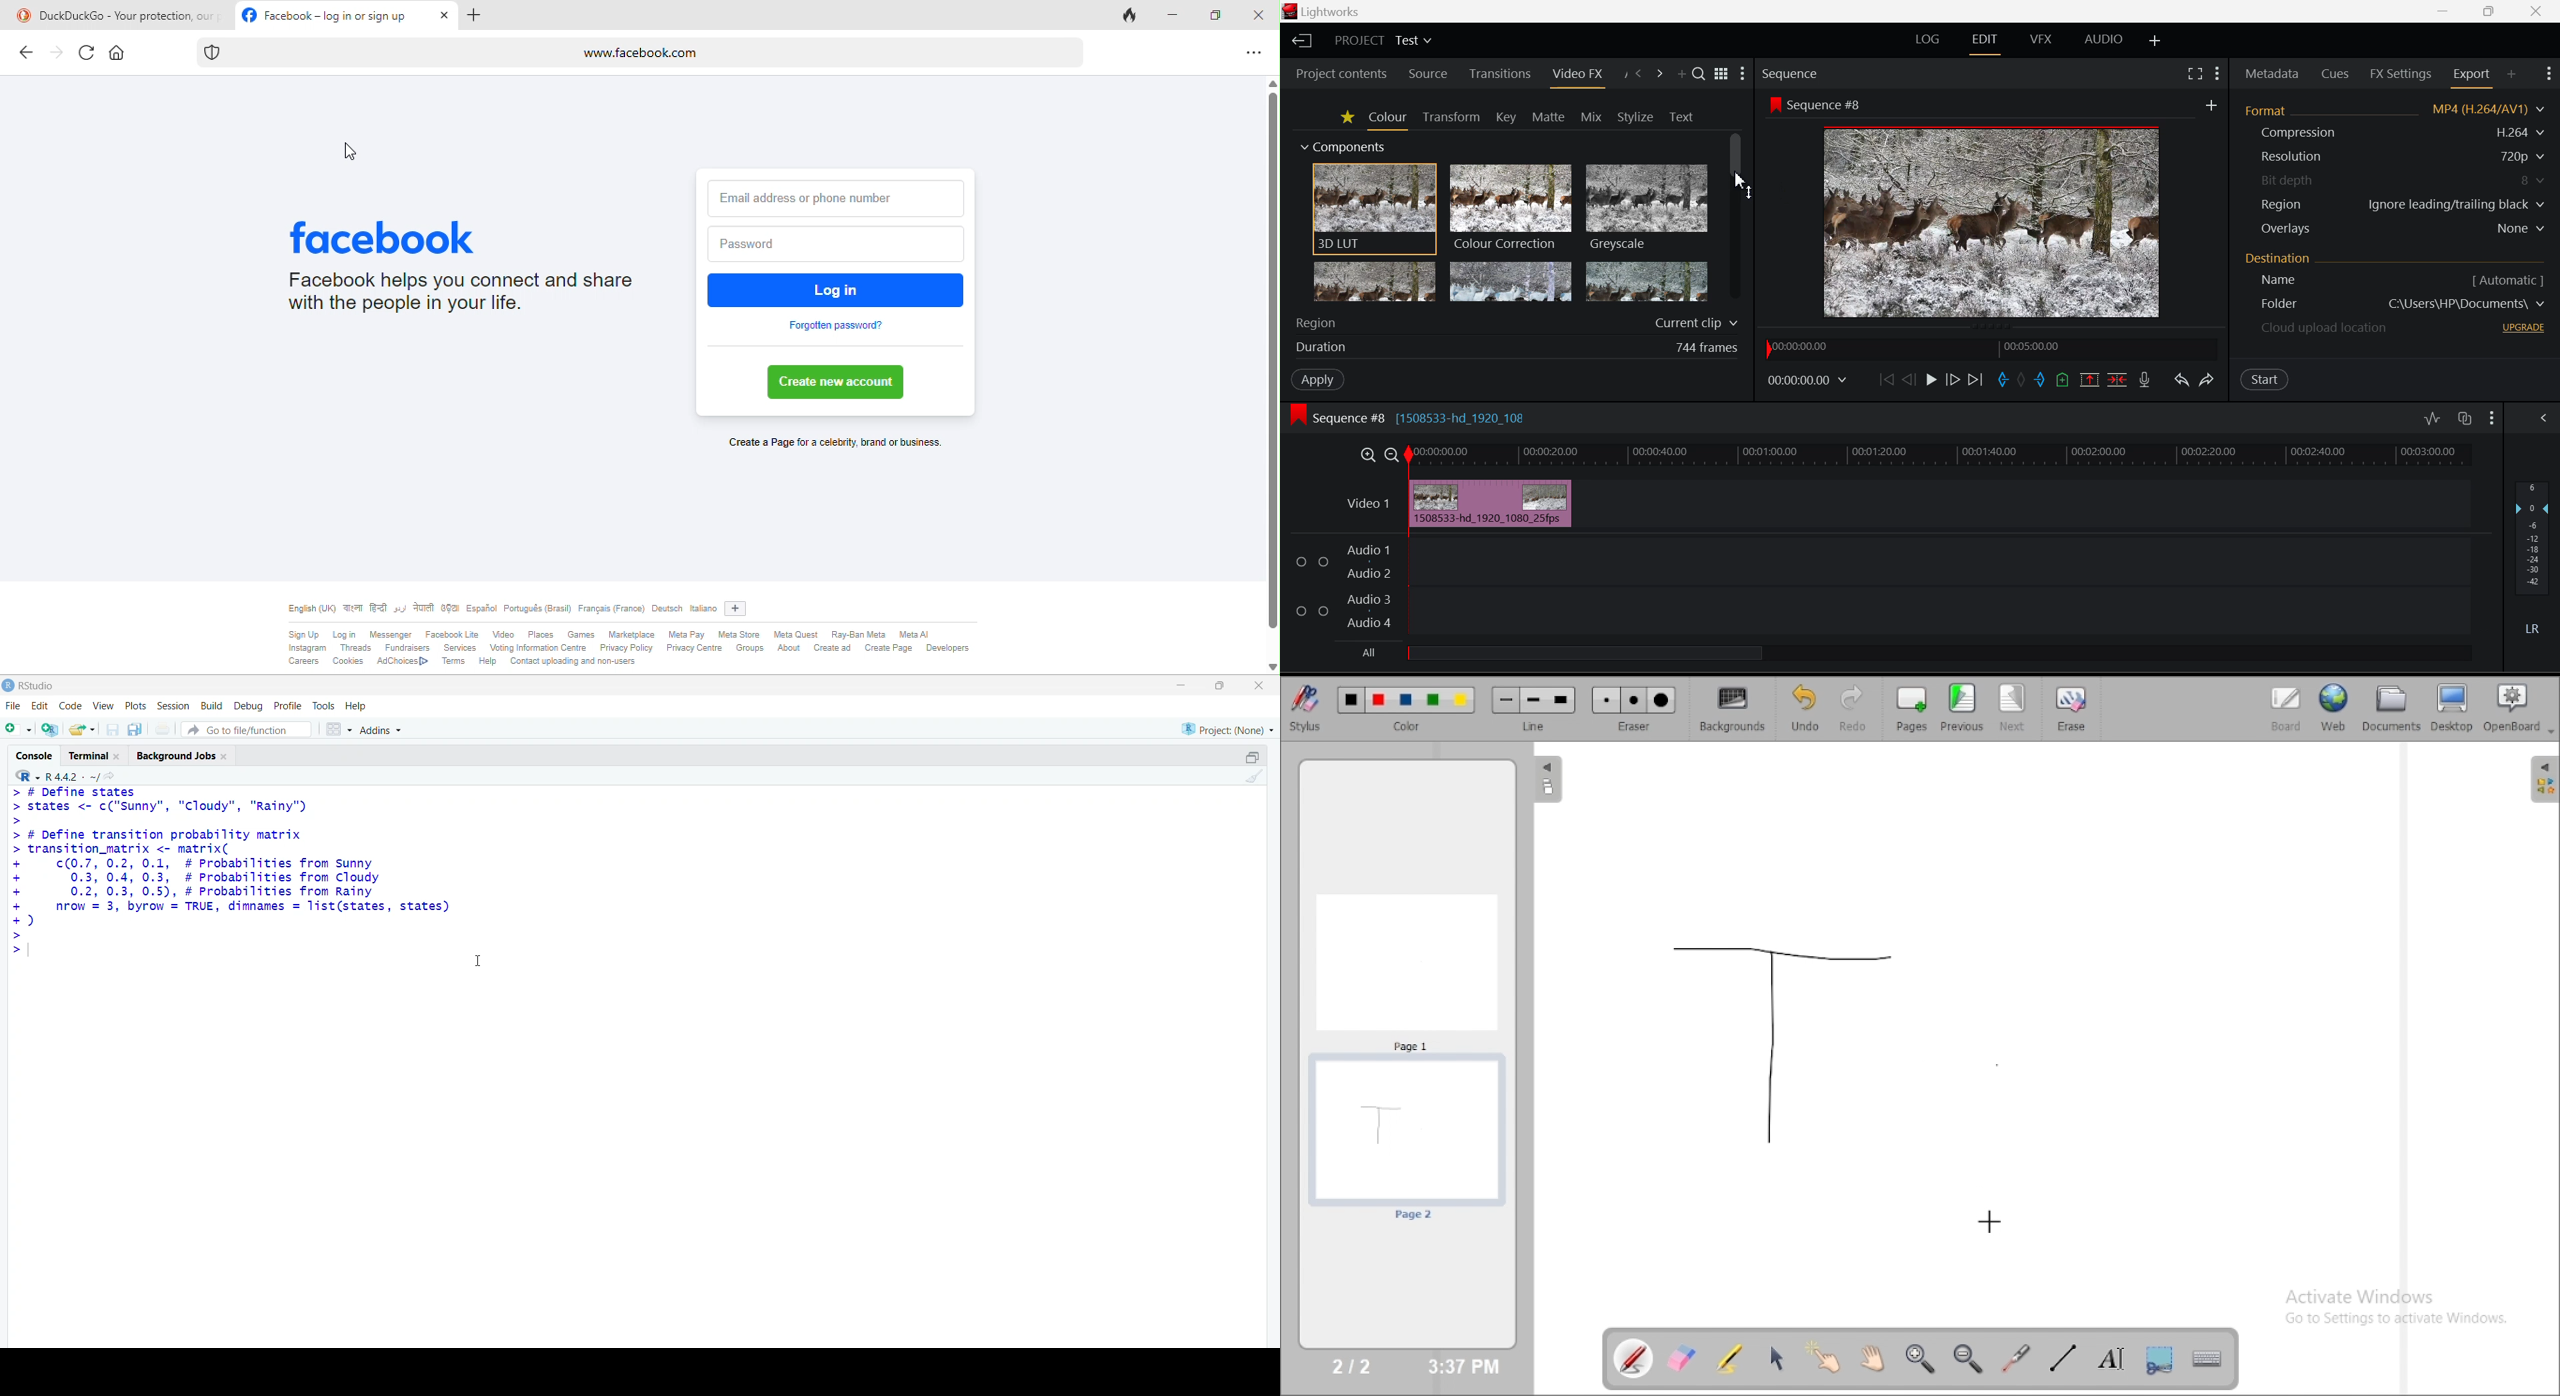 The width and height of the screenshot is (2576, 1400). I want to click on collapse, so click(1251, 757).